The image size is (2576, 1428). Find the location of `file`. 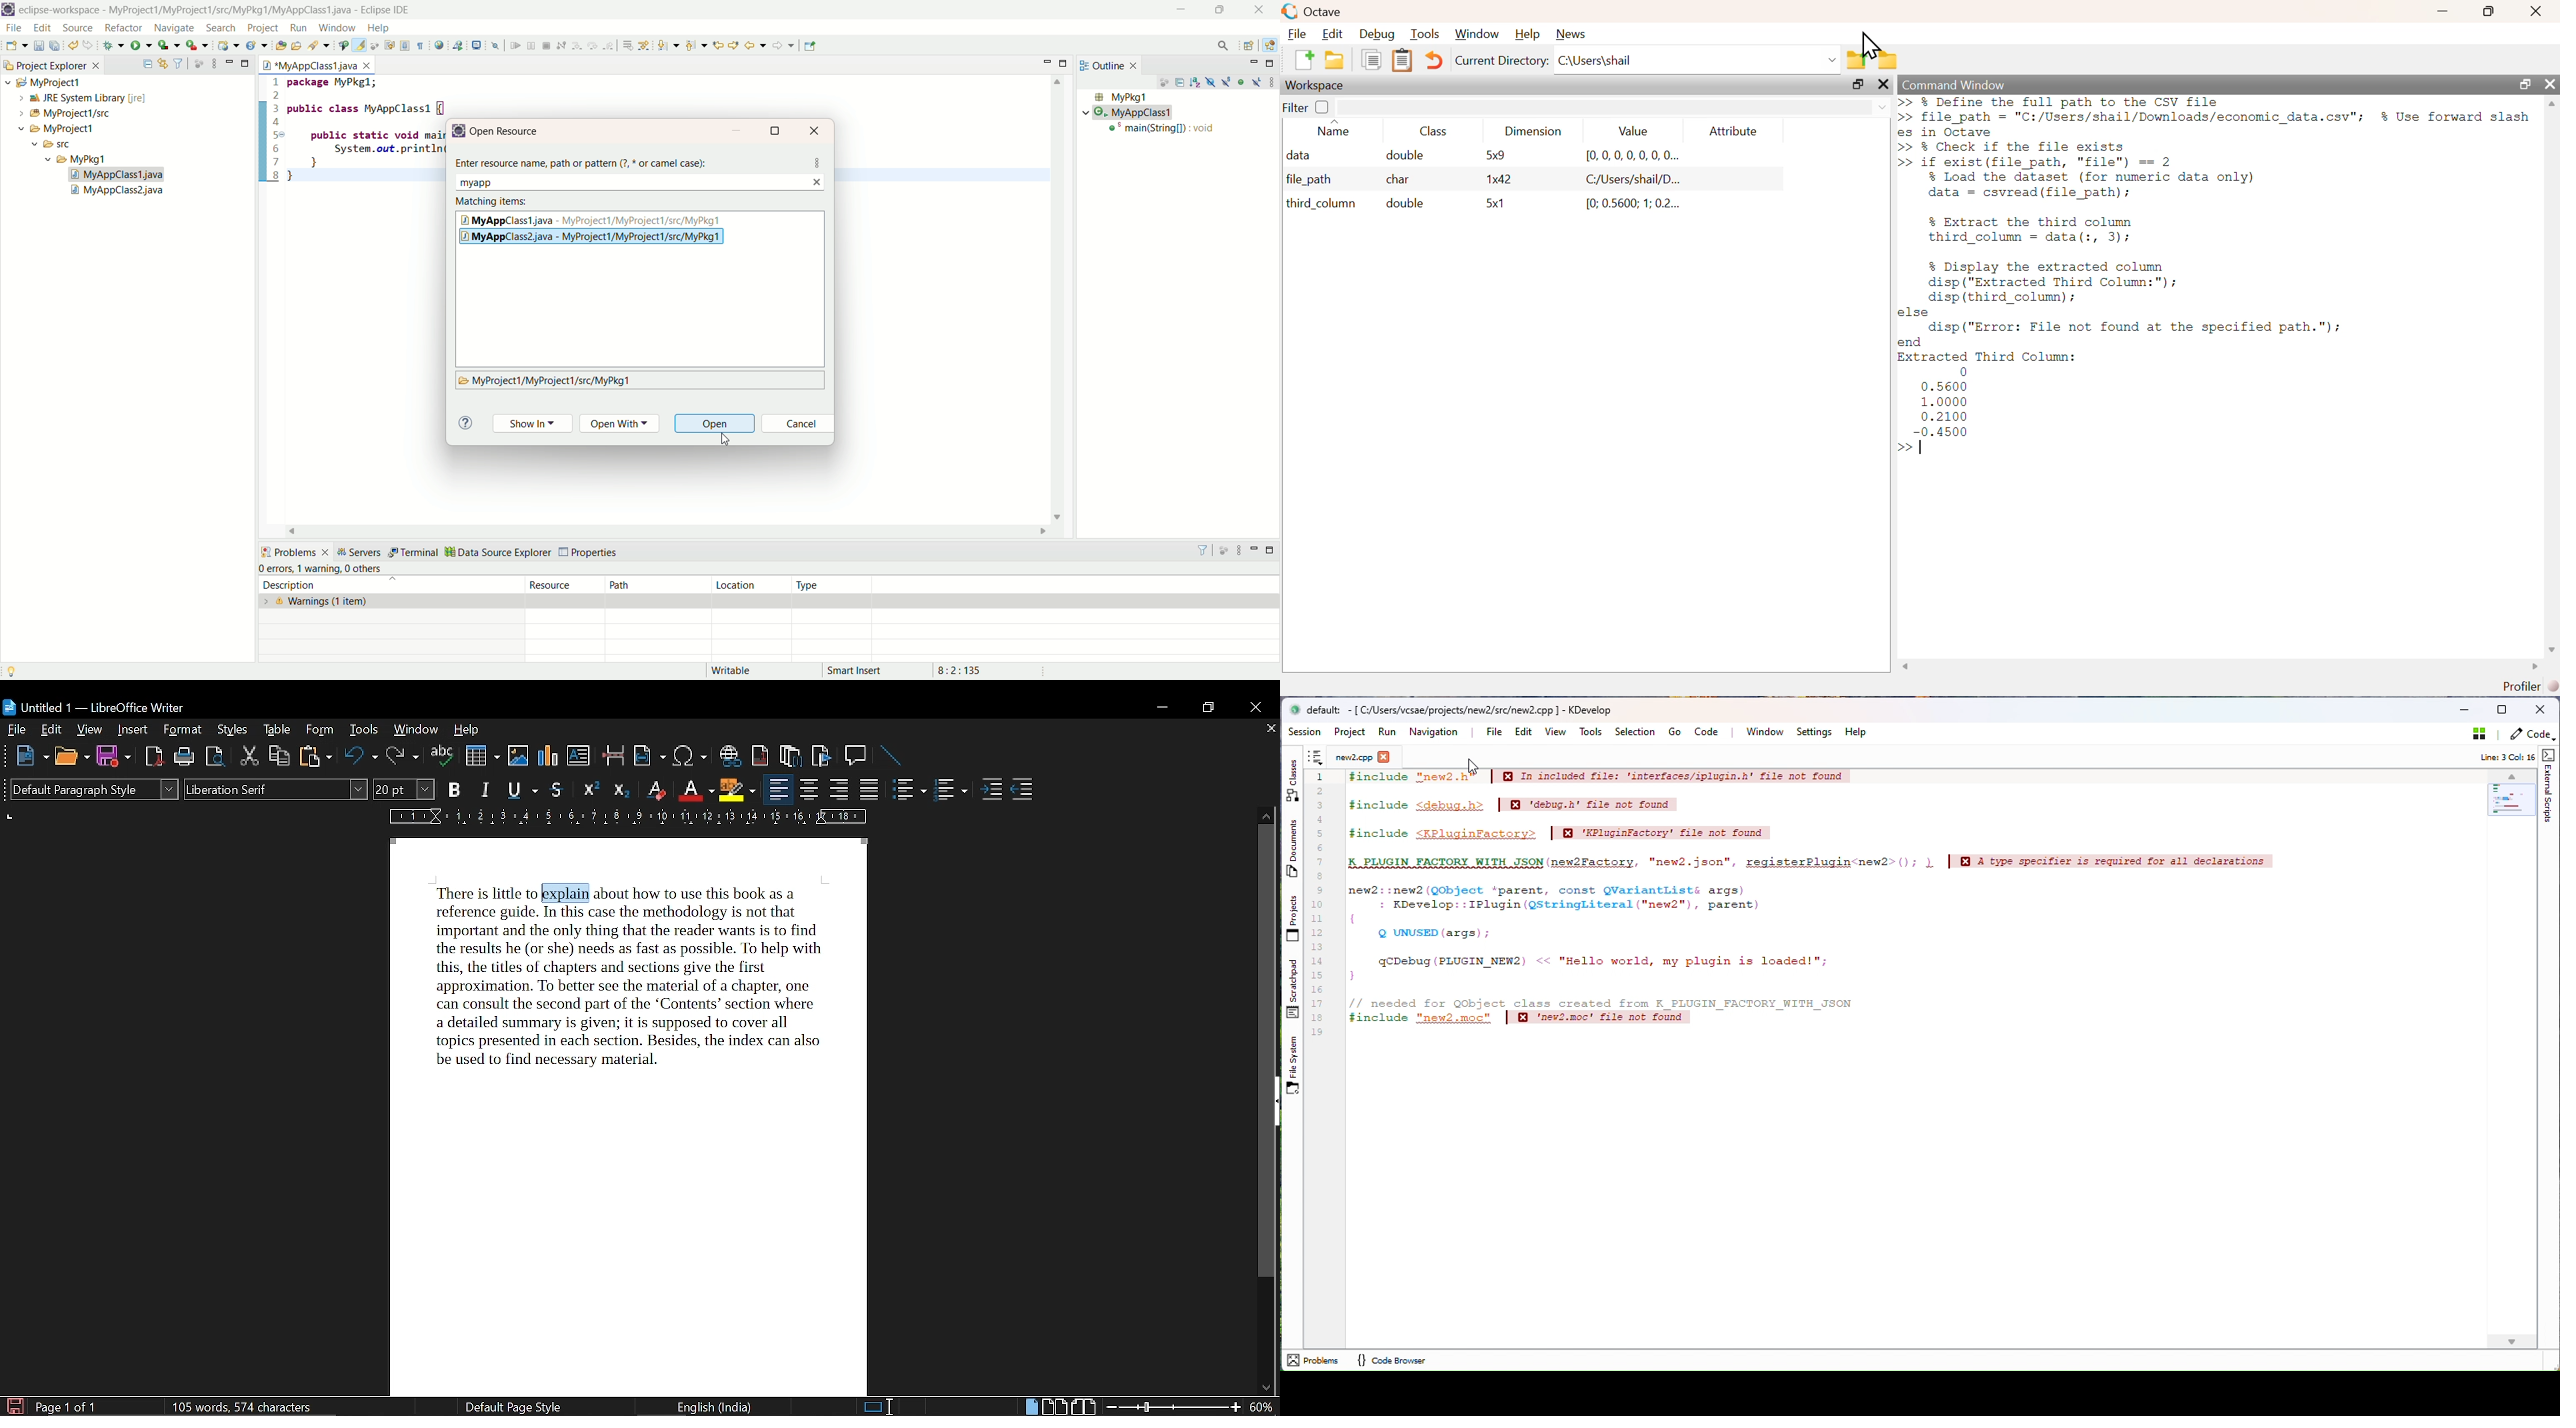

file is located at coordinates (1297, 33).